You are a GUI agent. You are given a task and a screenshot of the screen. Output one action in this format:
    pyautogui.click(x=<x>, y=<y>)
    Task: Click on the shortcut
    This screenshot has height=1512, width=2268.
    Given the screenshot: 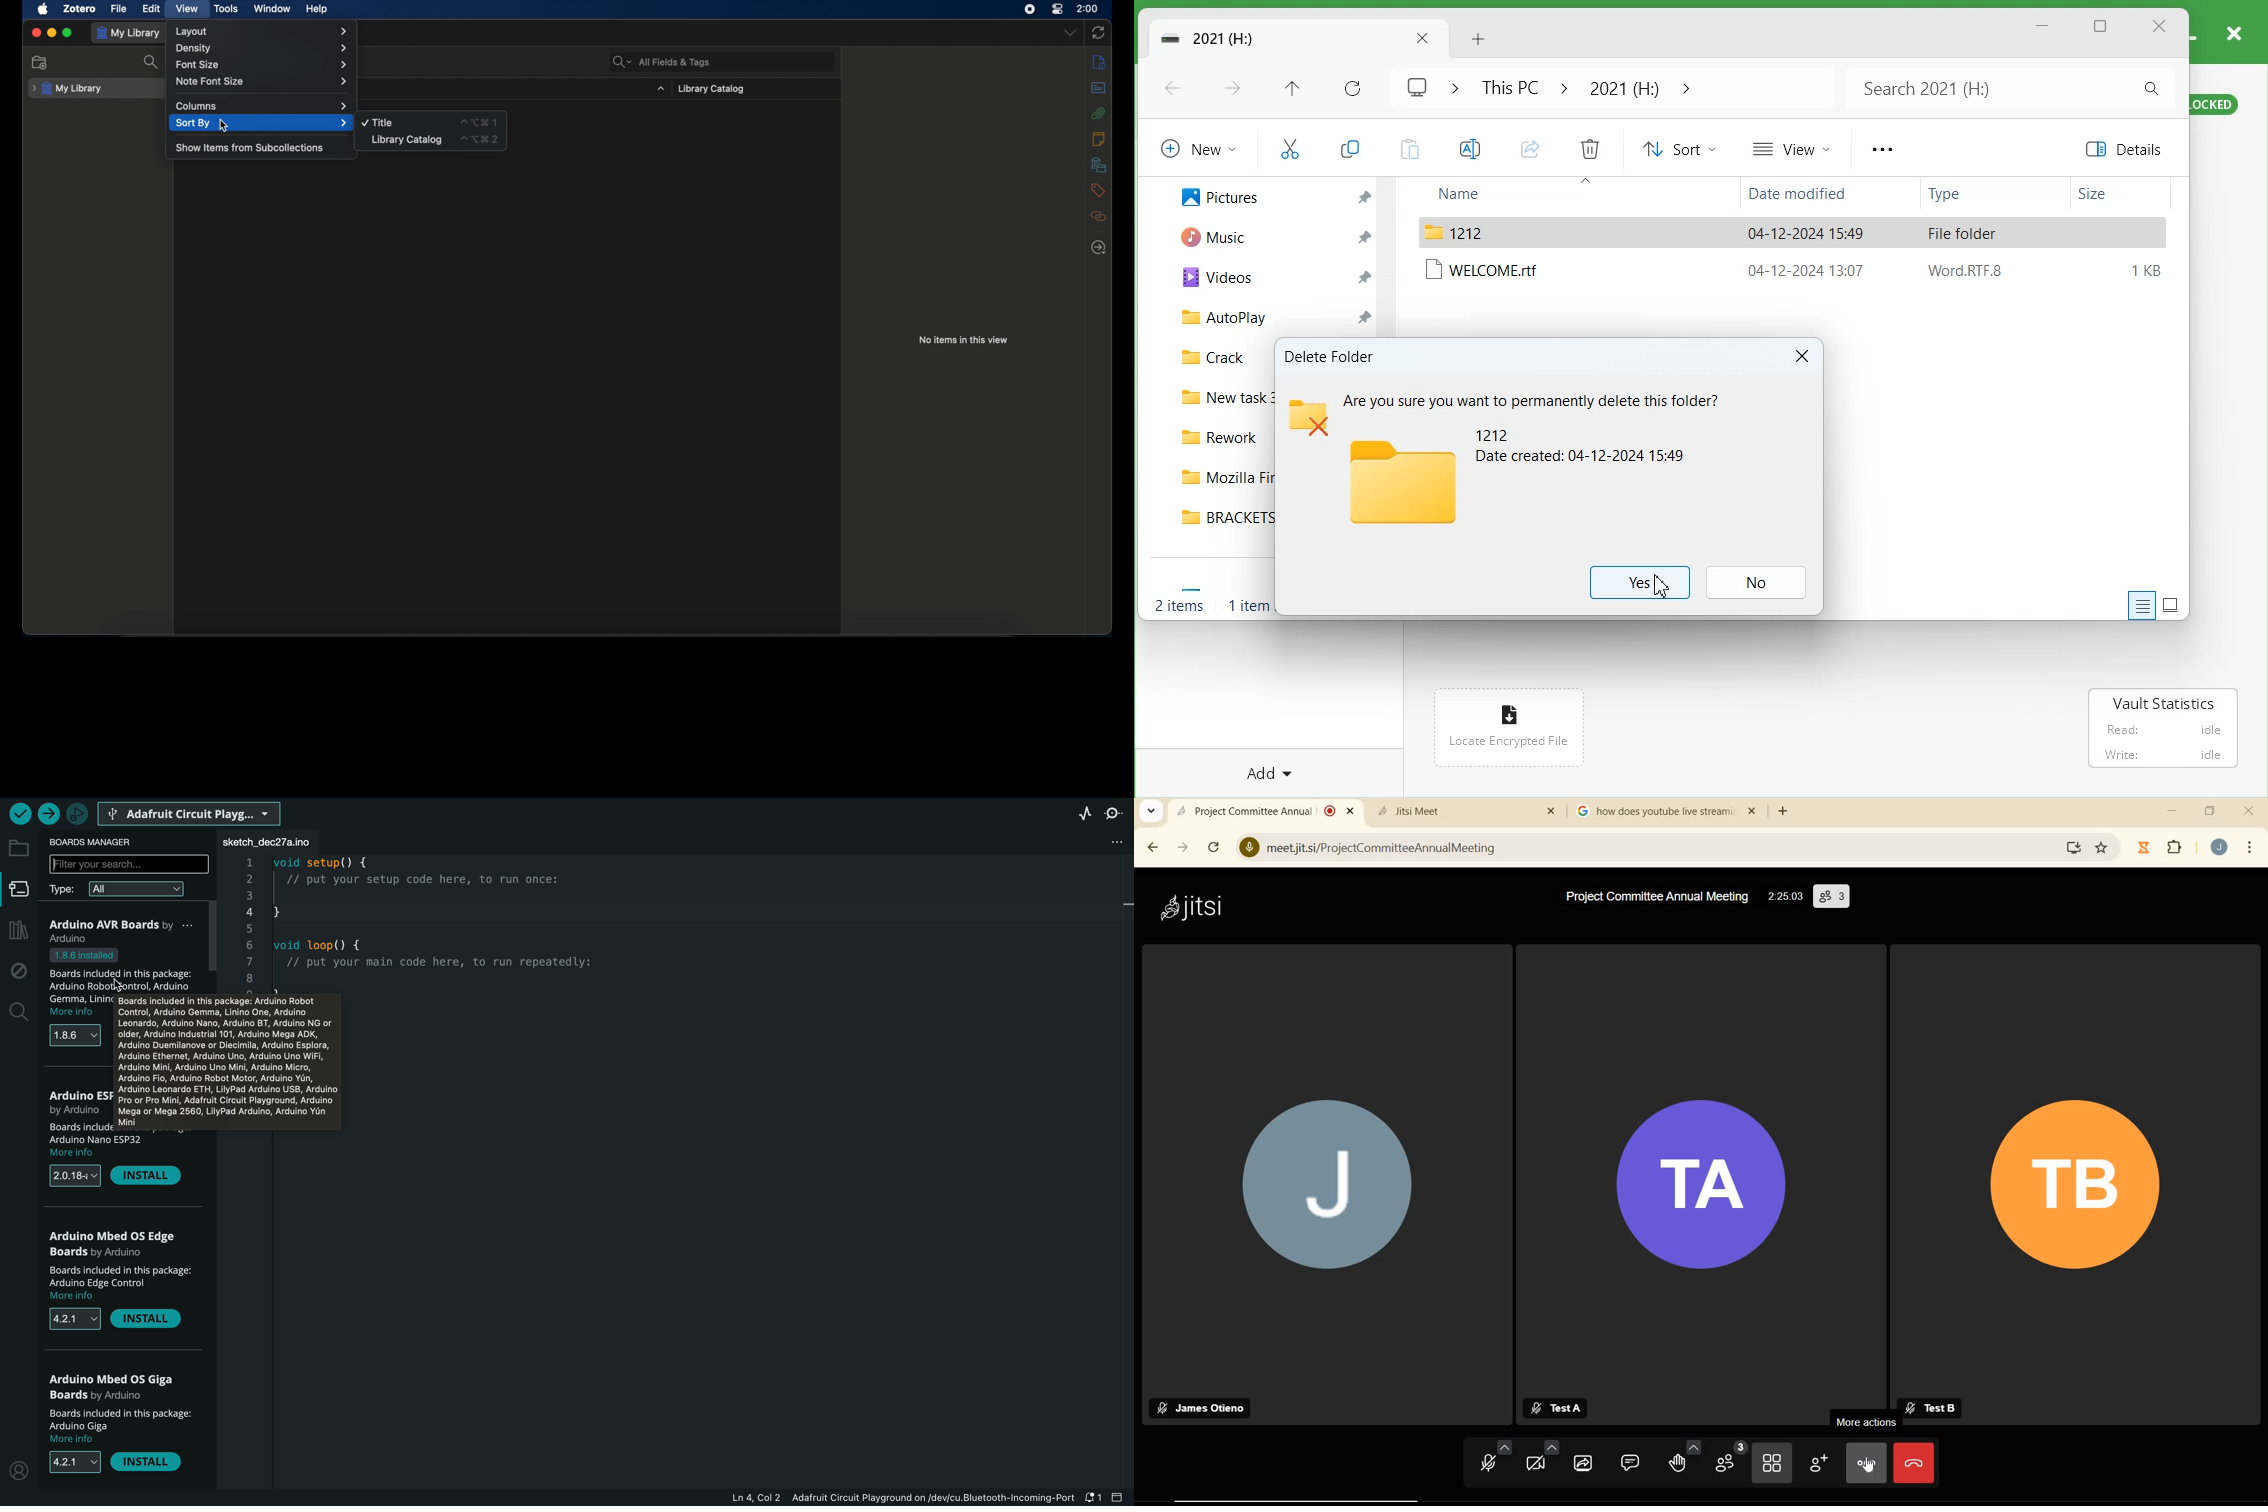 What is the action you would take?
    pyautogui.click(x=478, y=122)
    